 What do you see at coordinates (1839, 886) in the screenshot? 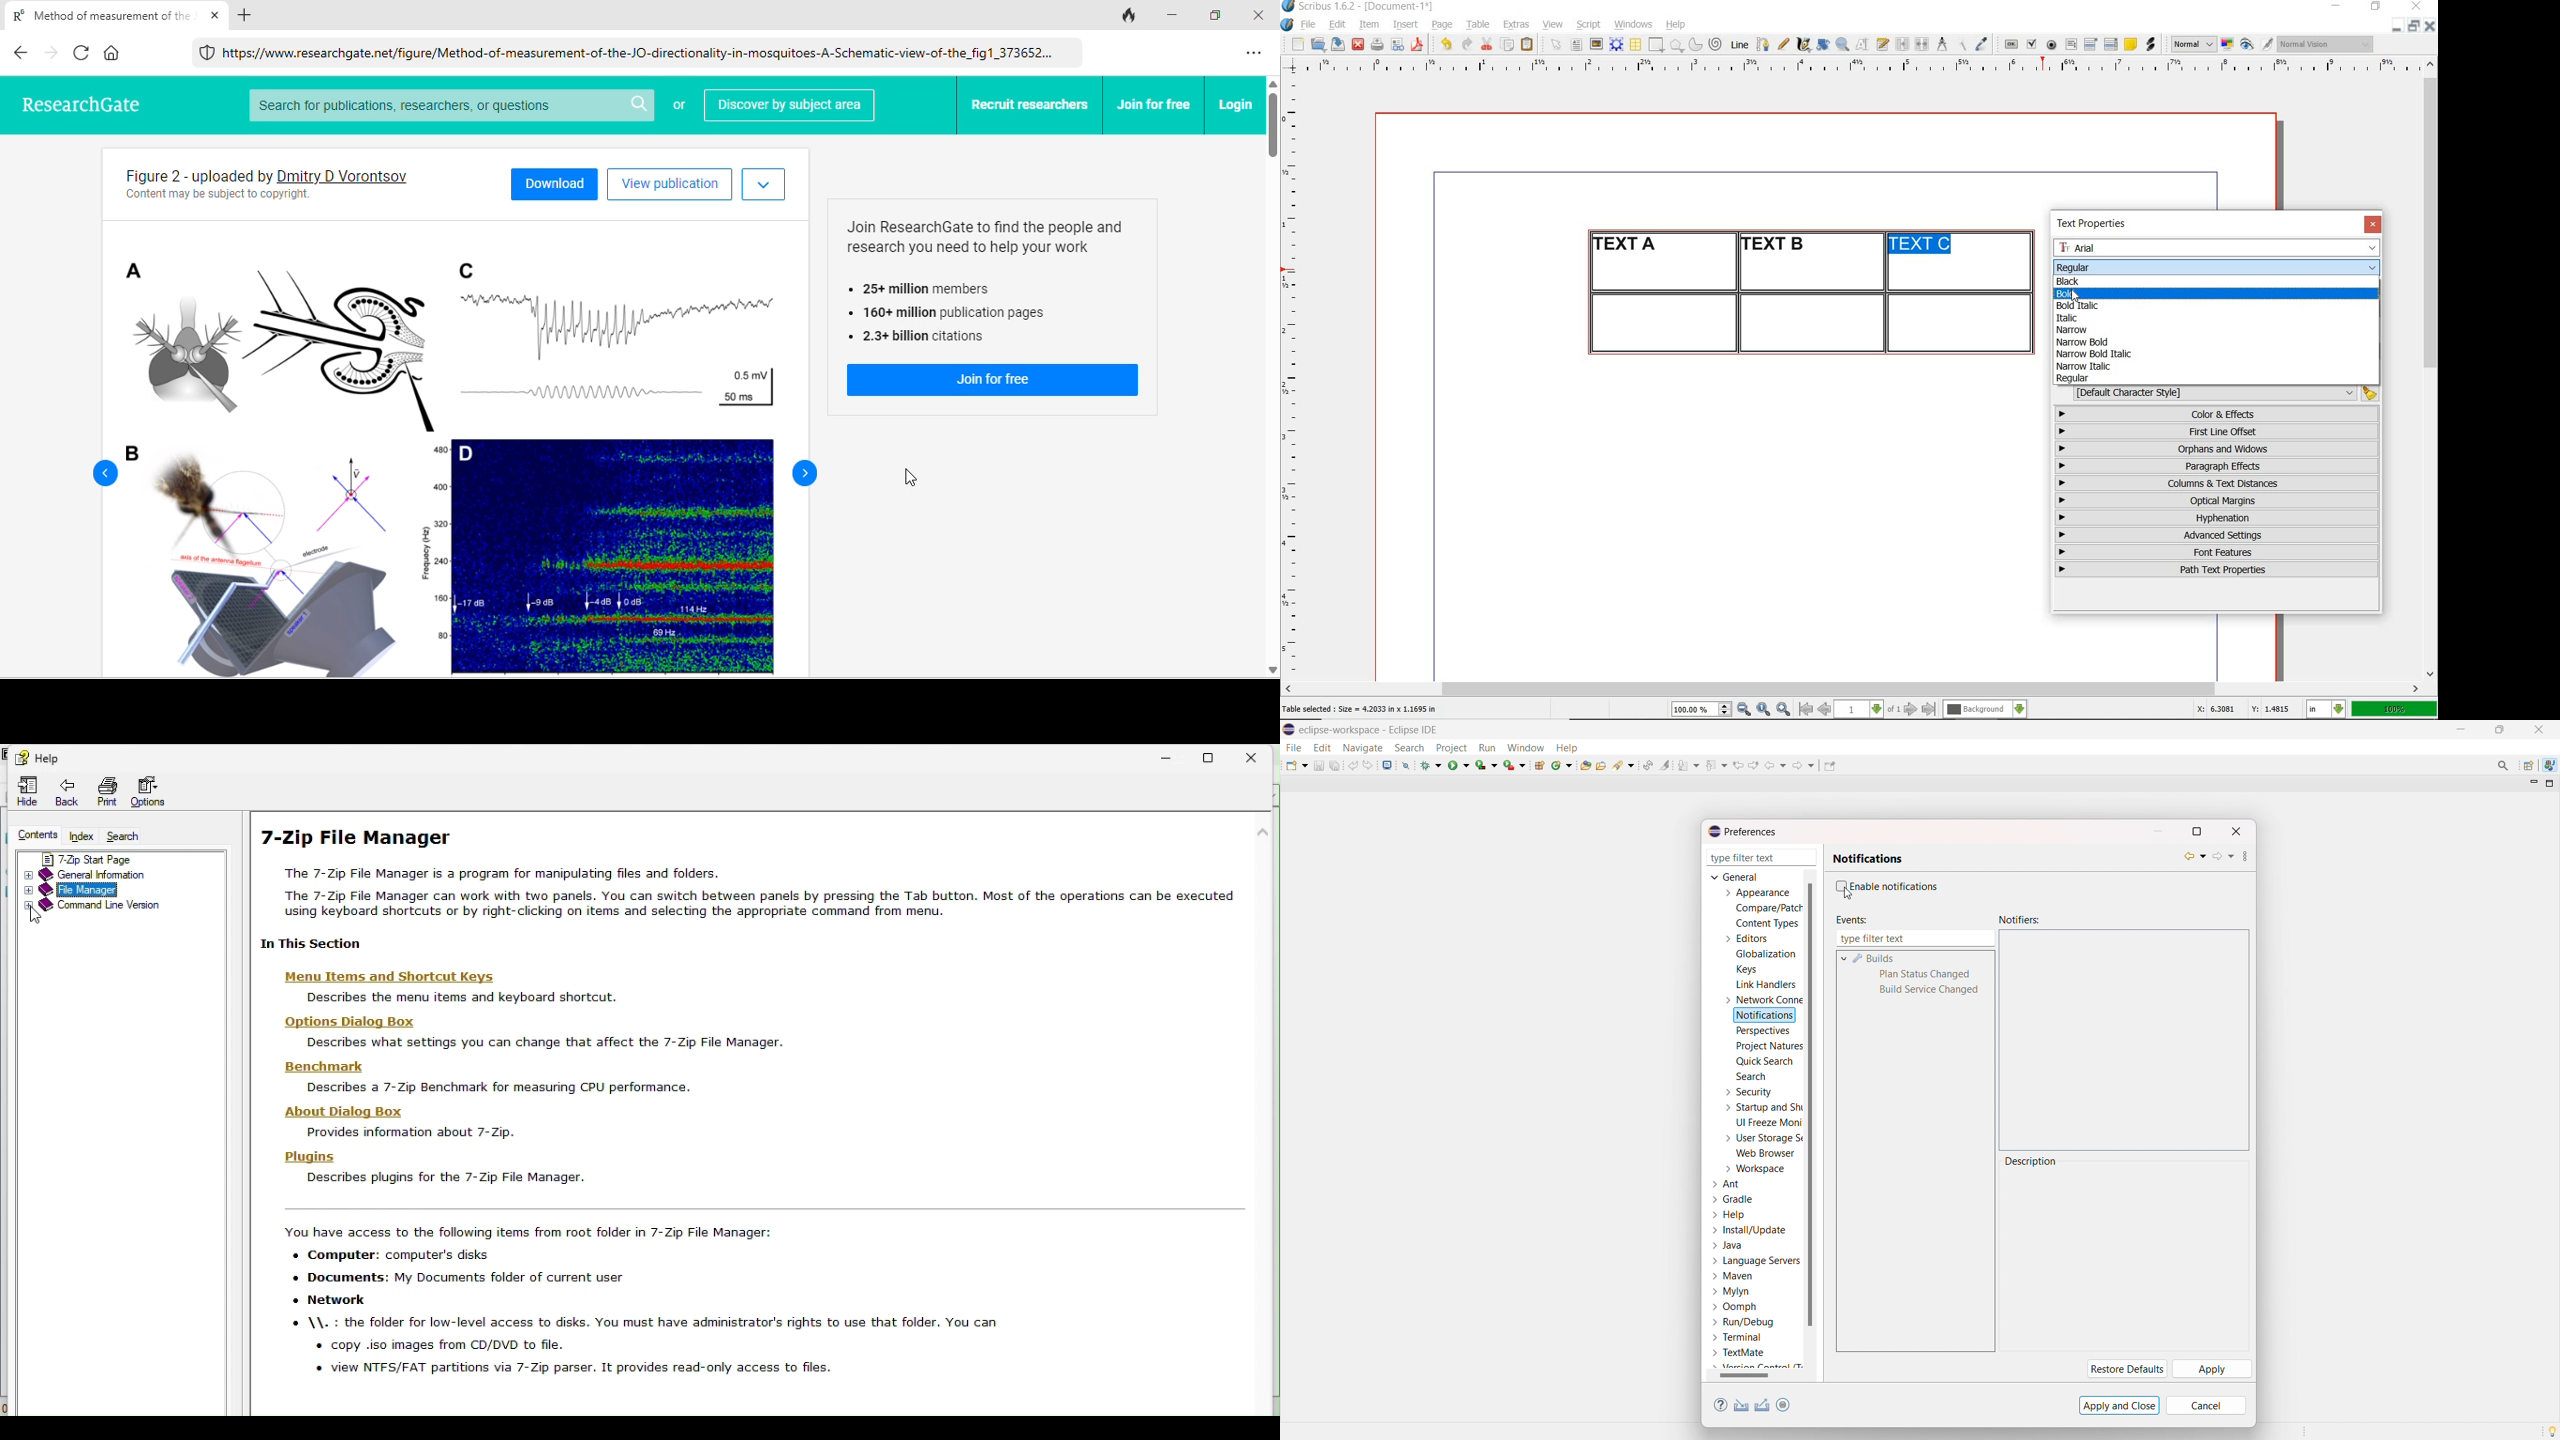
I see `checkbox` at bounding box center [1839, 886].